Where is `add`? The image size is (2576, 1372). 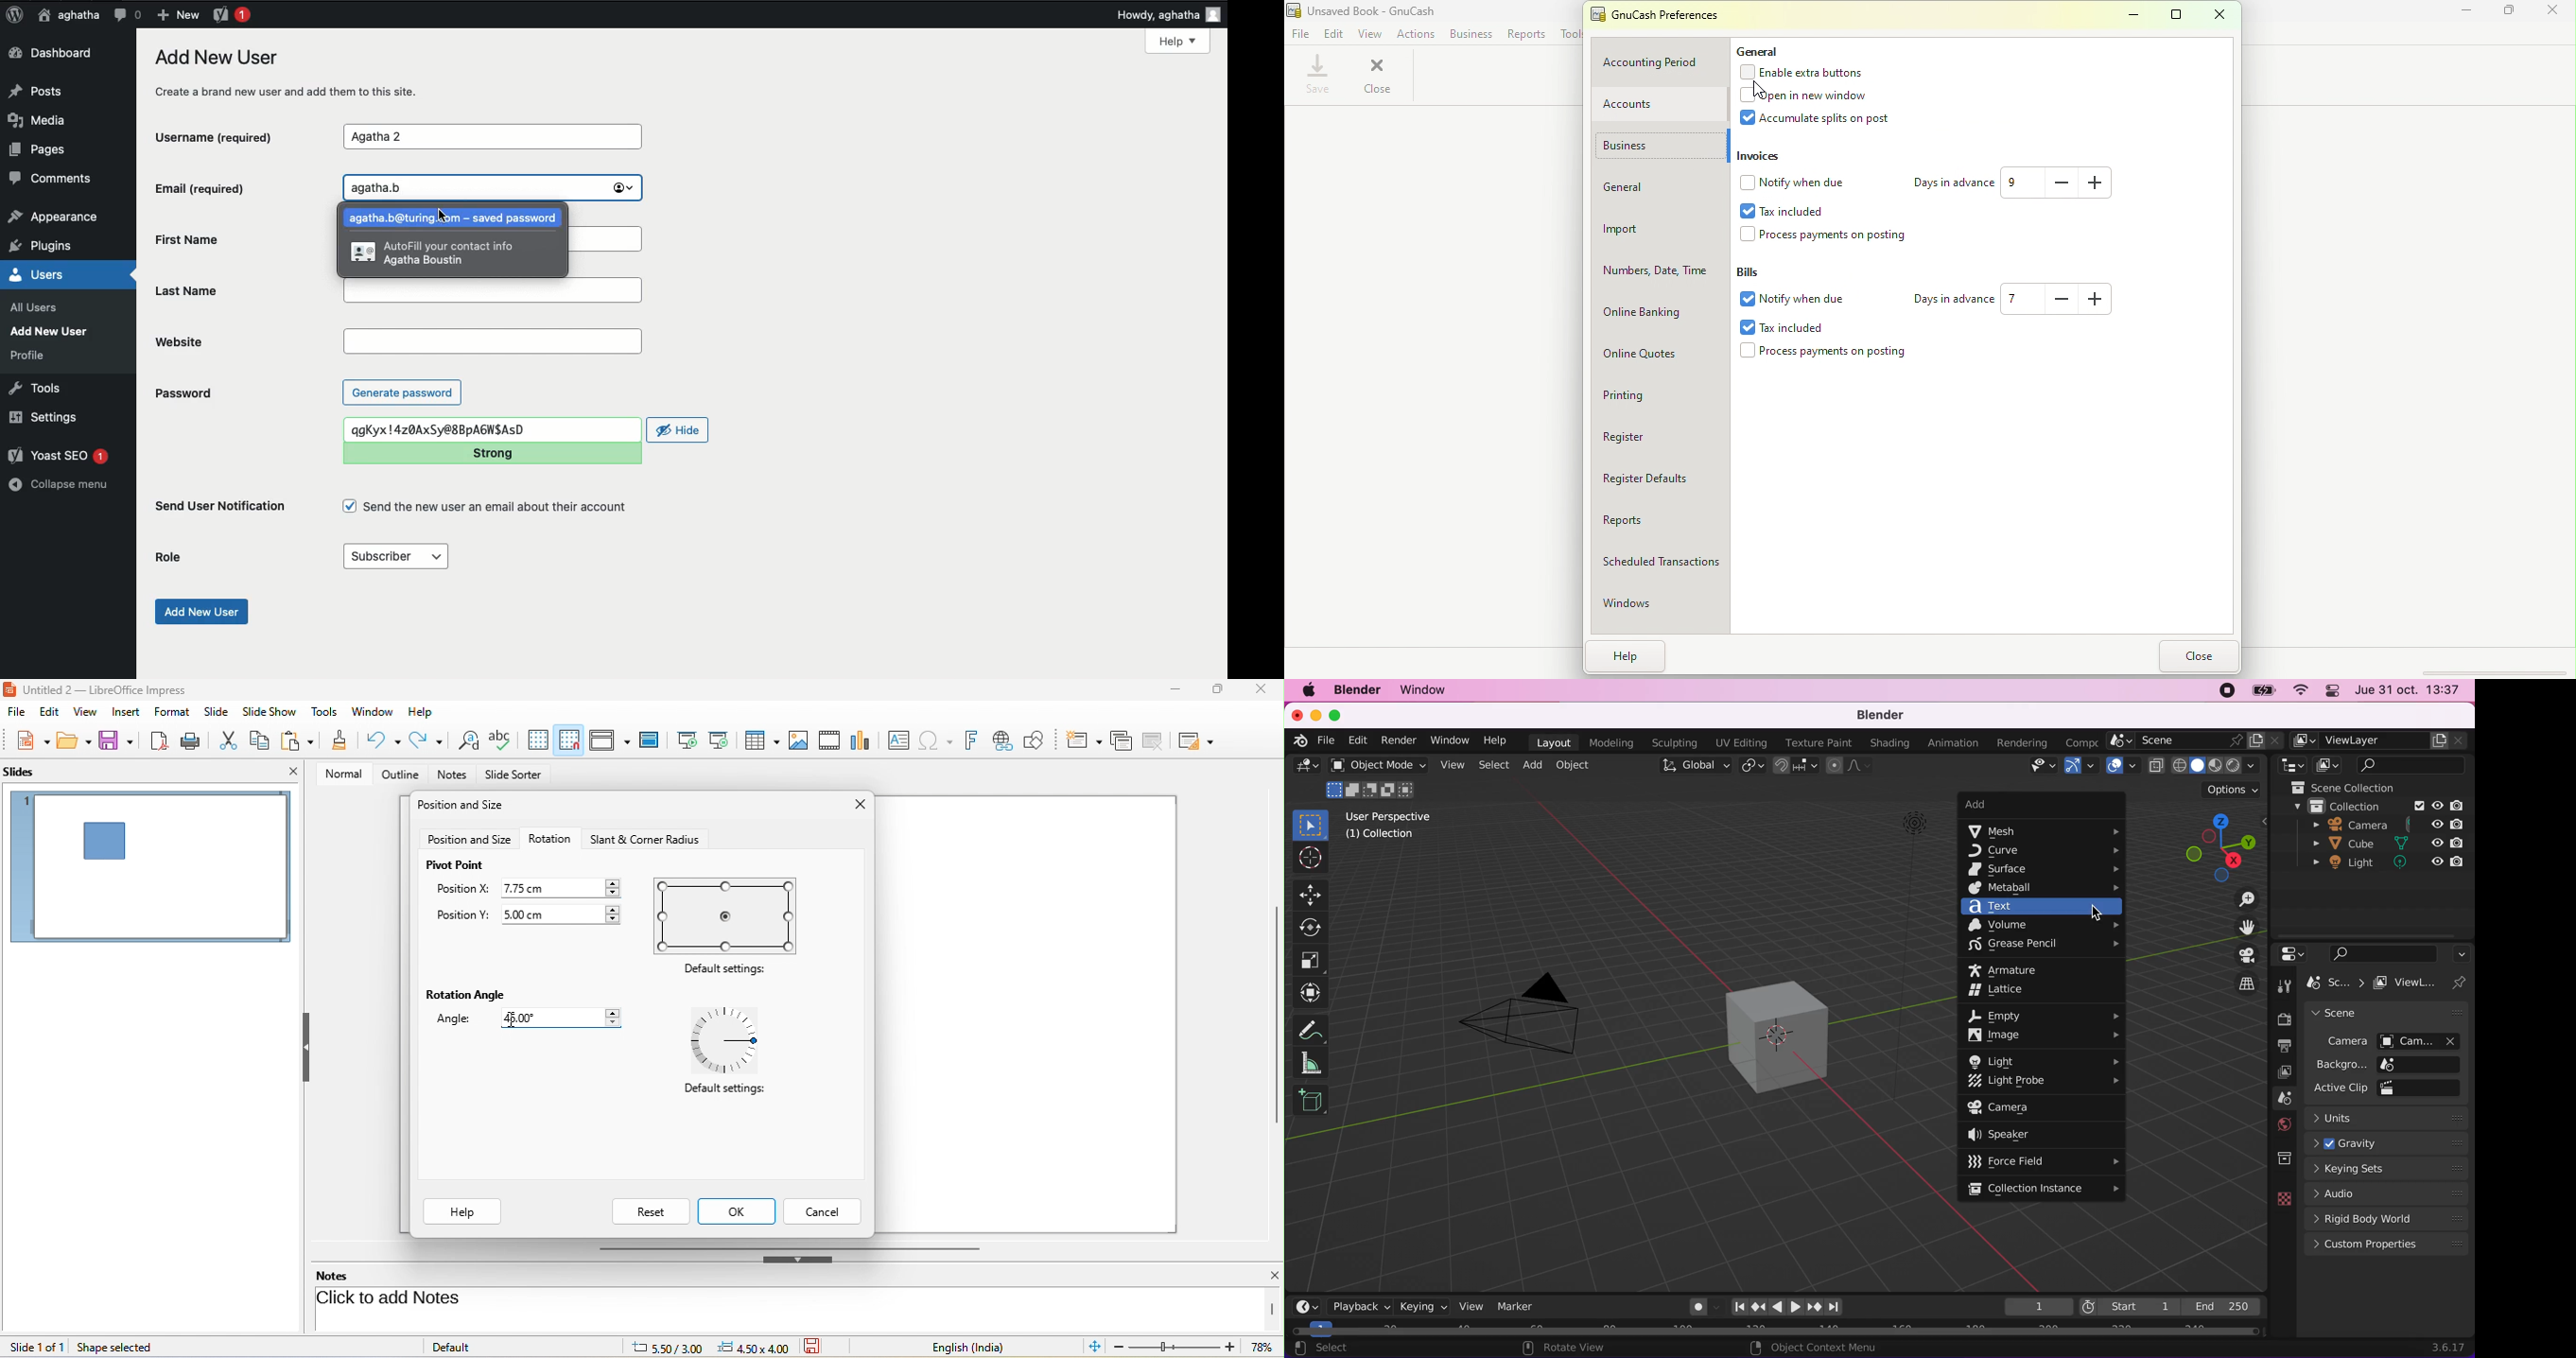 add is located at coordinates (1531, 767).